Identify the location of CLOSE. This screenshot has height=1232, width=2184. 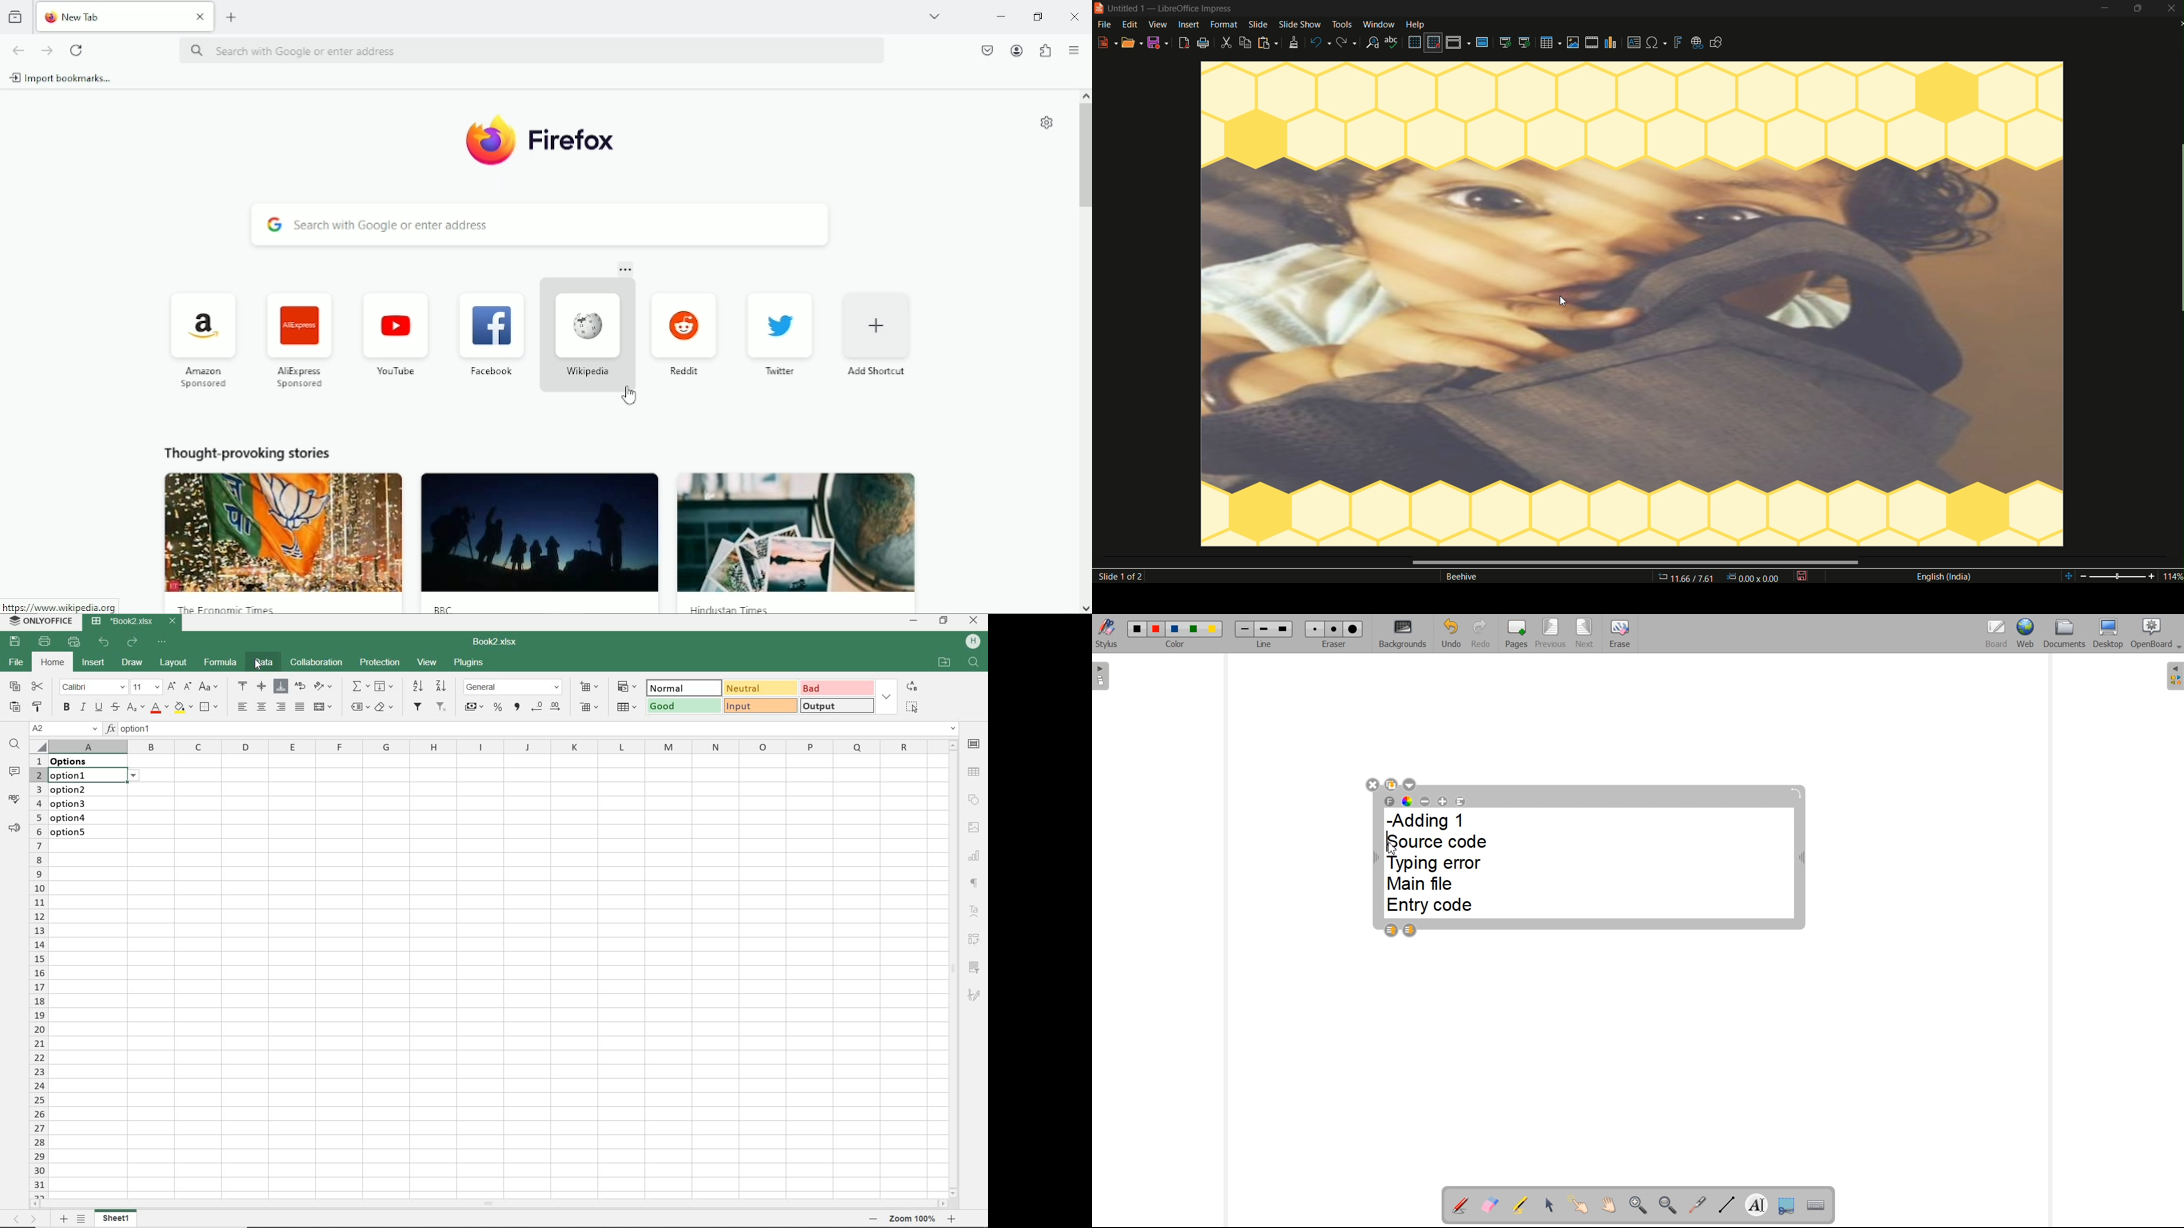
(975, 620).